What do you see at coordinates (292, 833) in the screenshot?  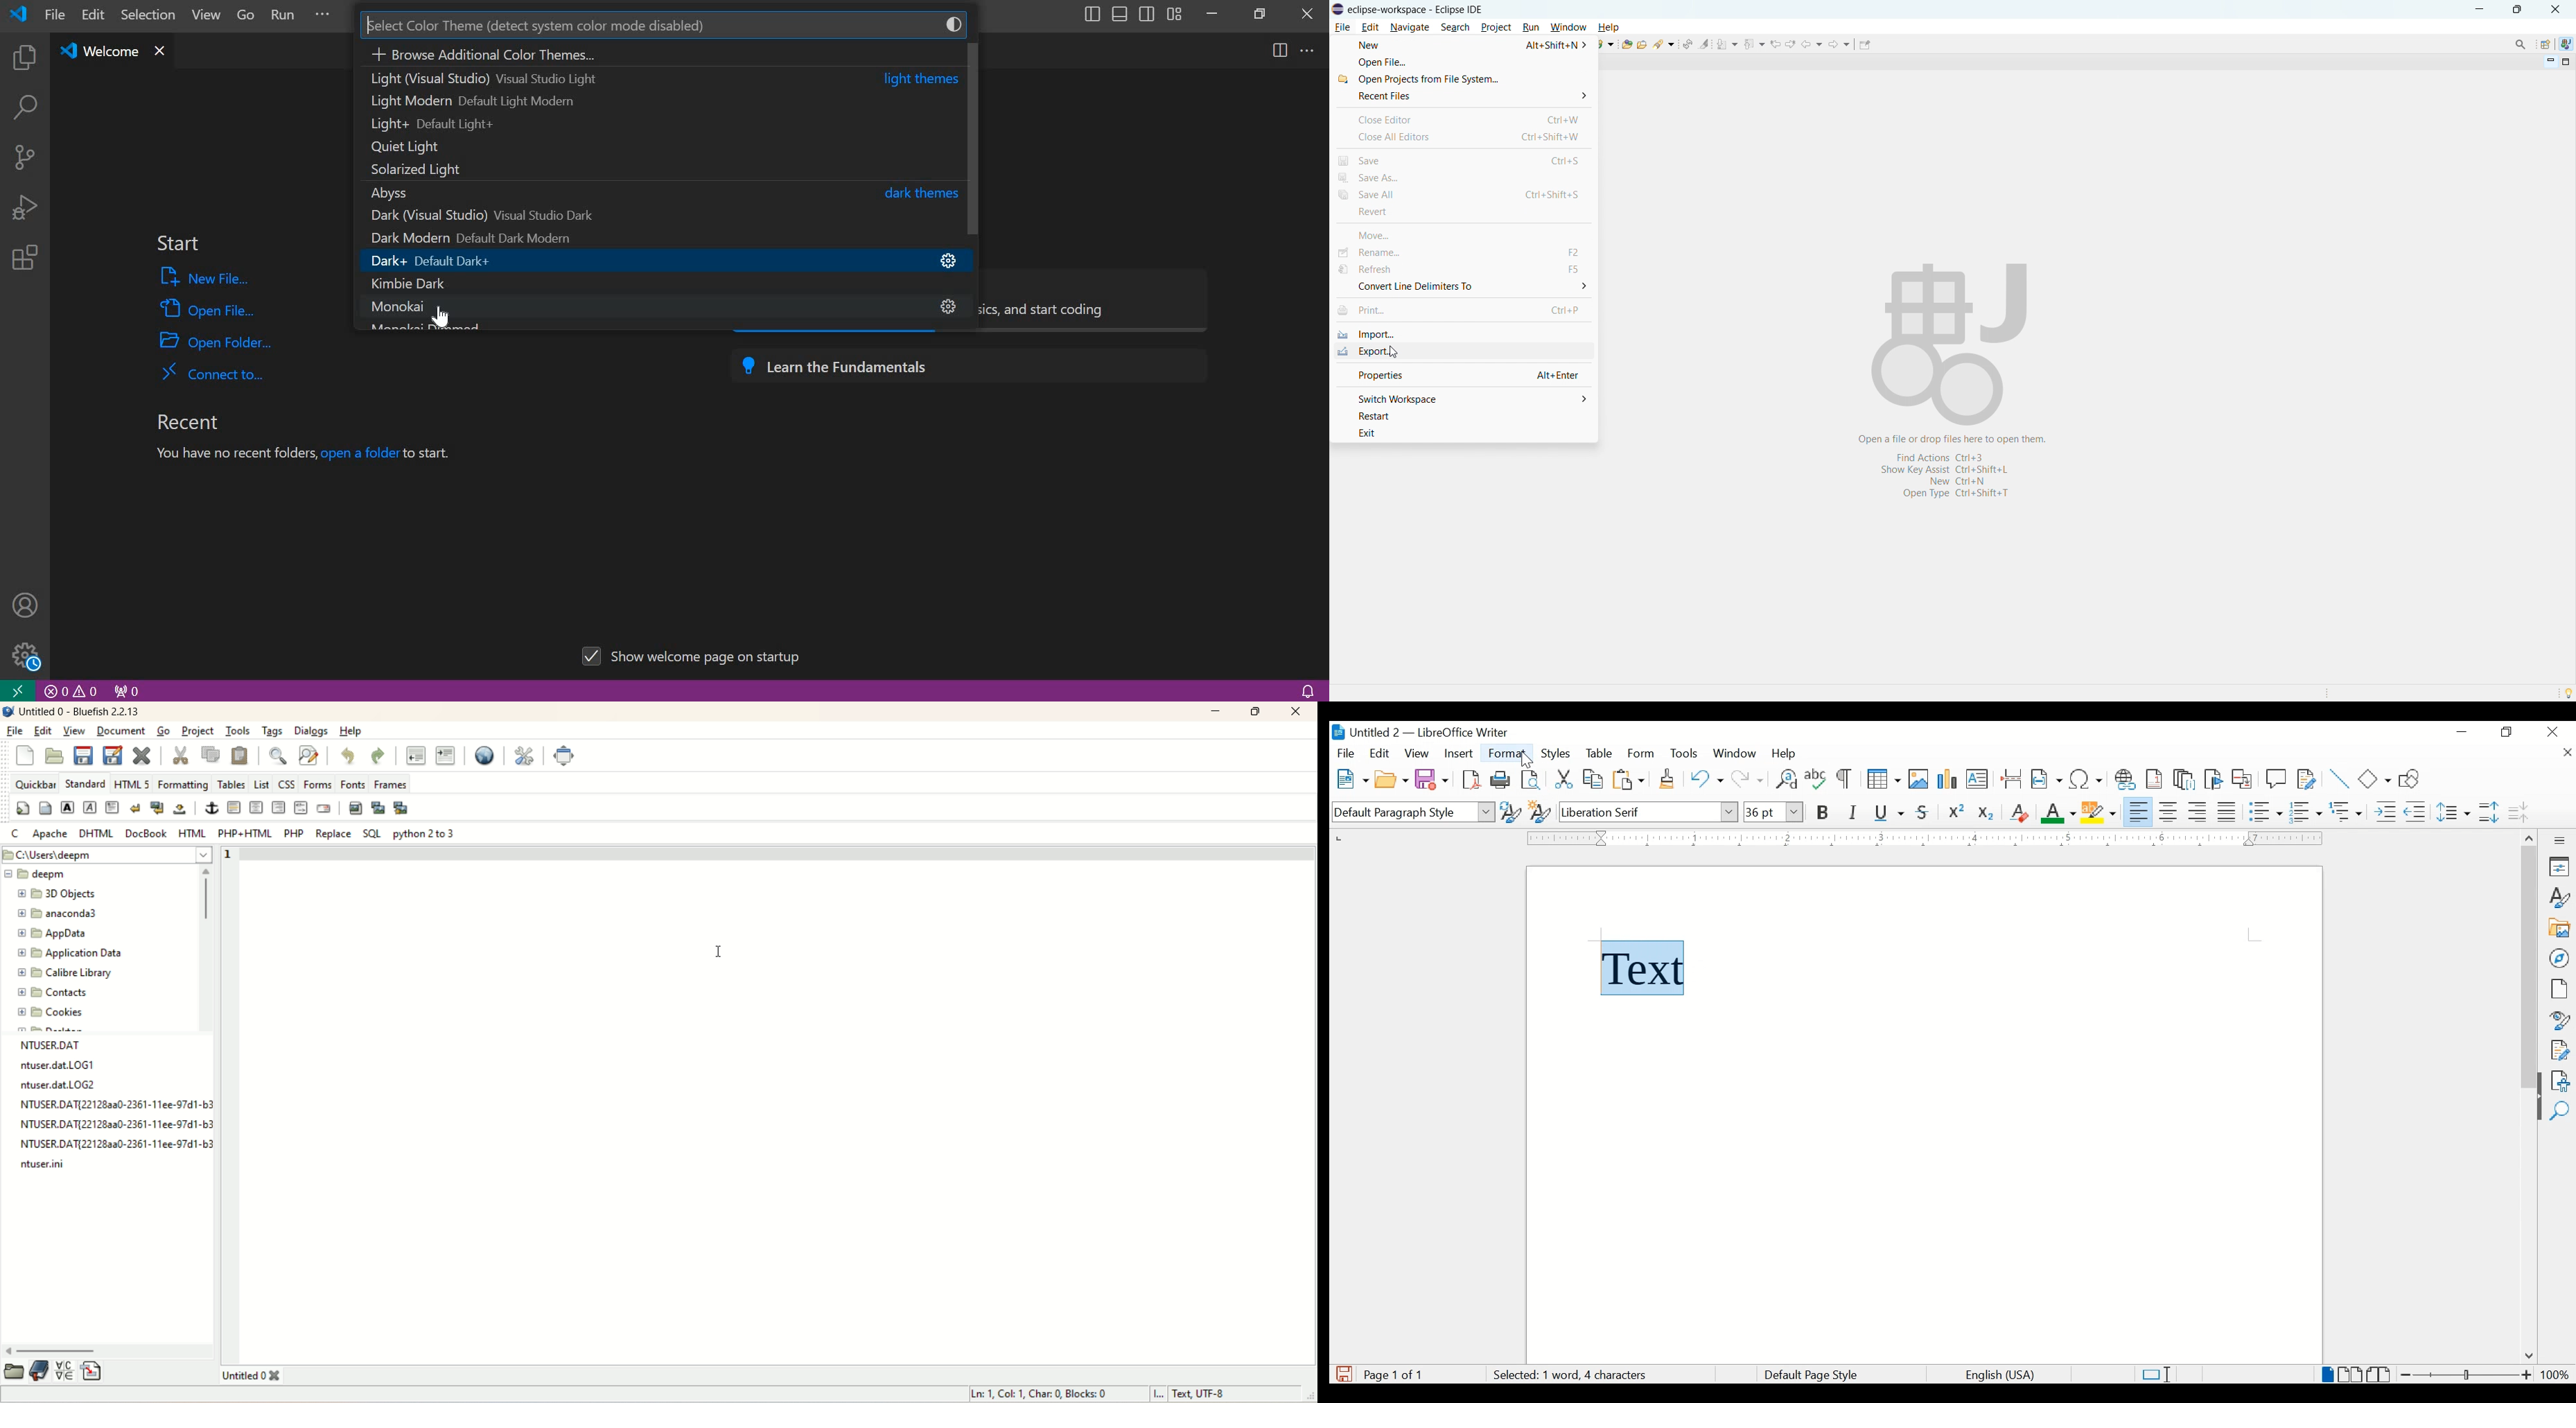 I see `PHP` at bounding box center [292, 833].